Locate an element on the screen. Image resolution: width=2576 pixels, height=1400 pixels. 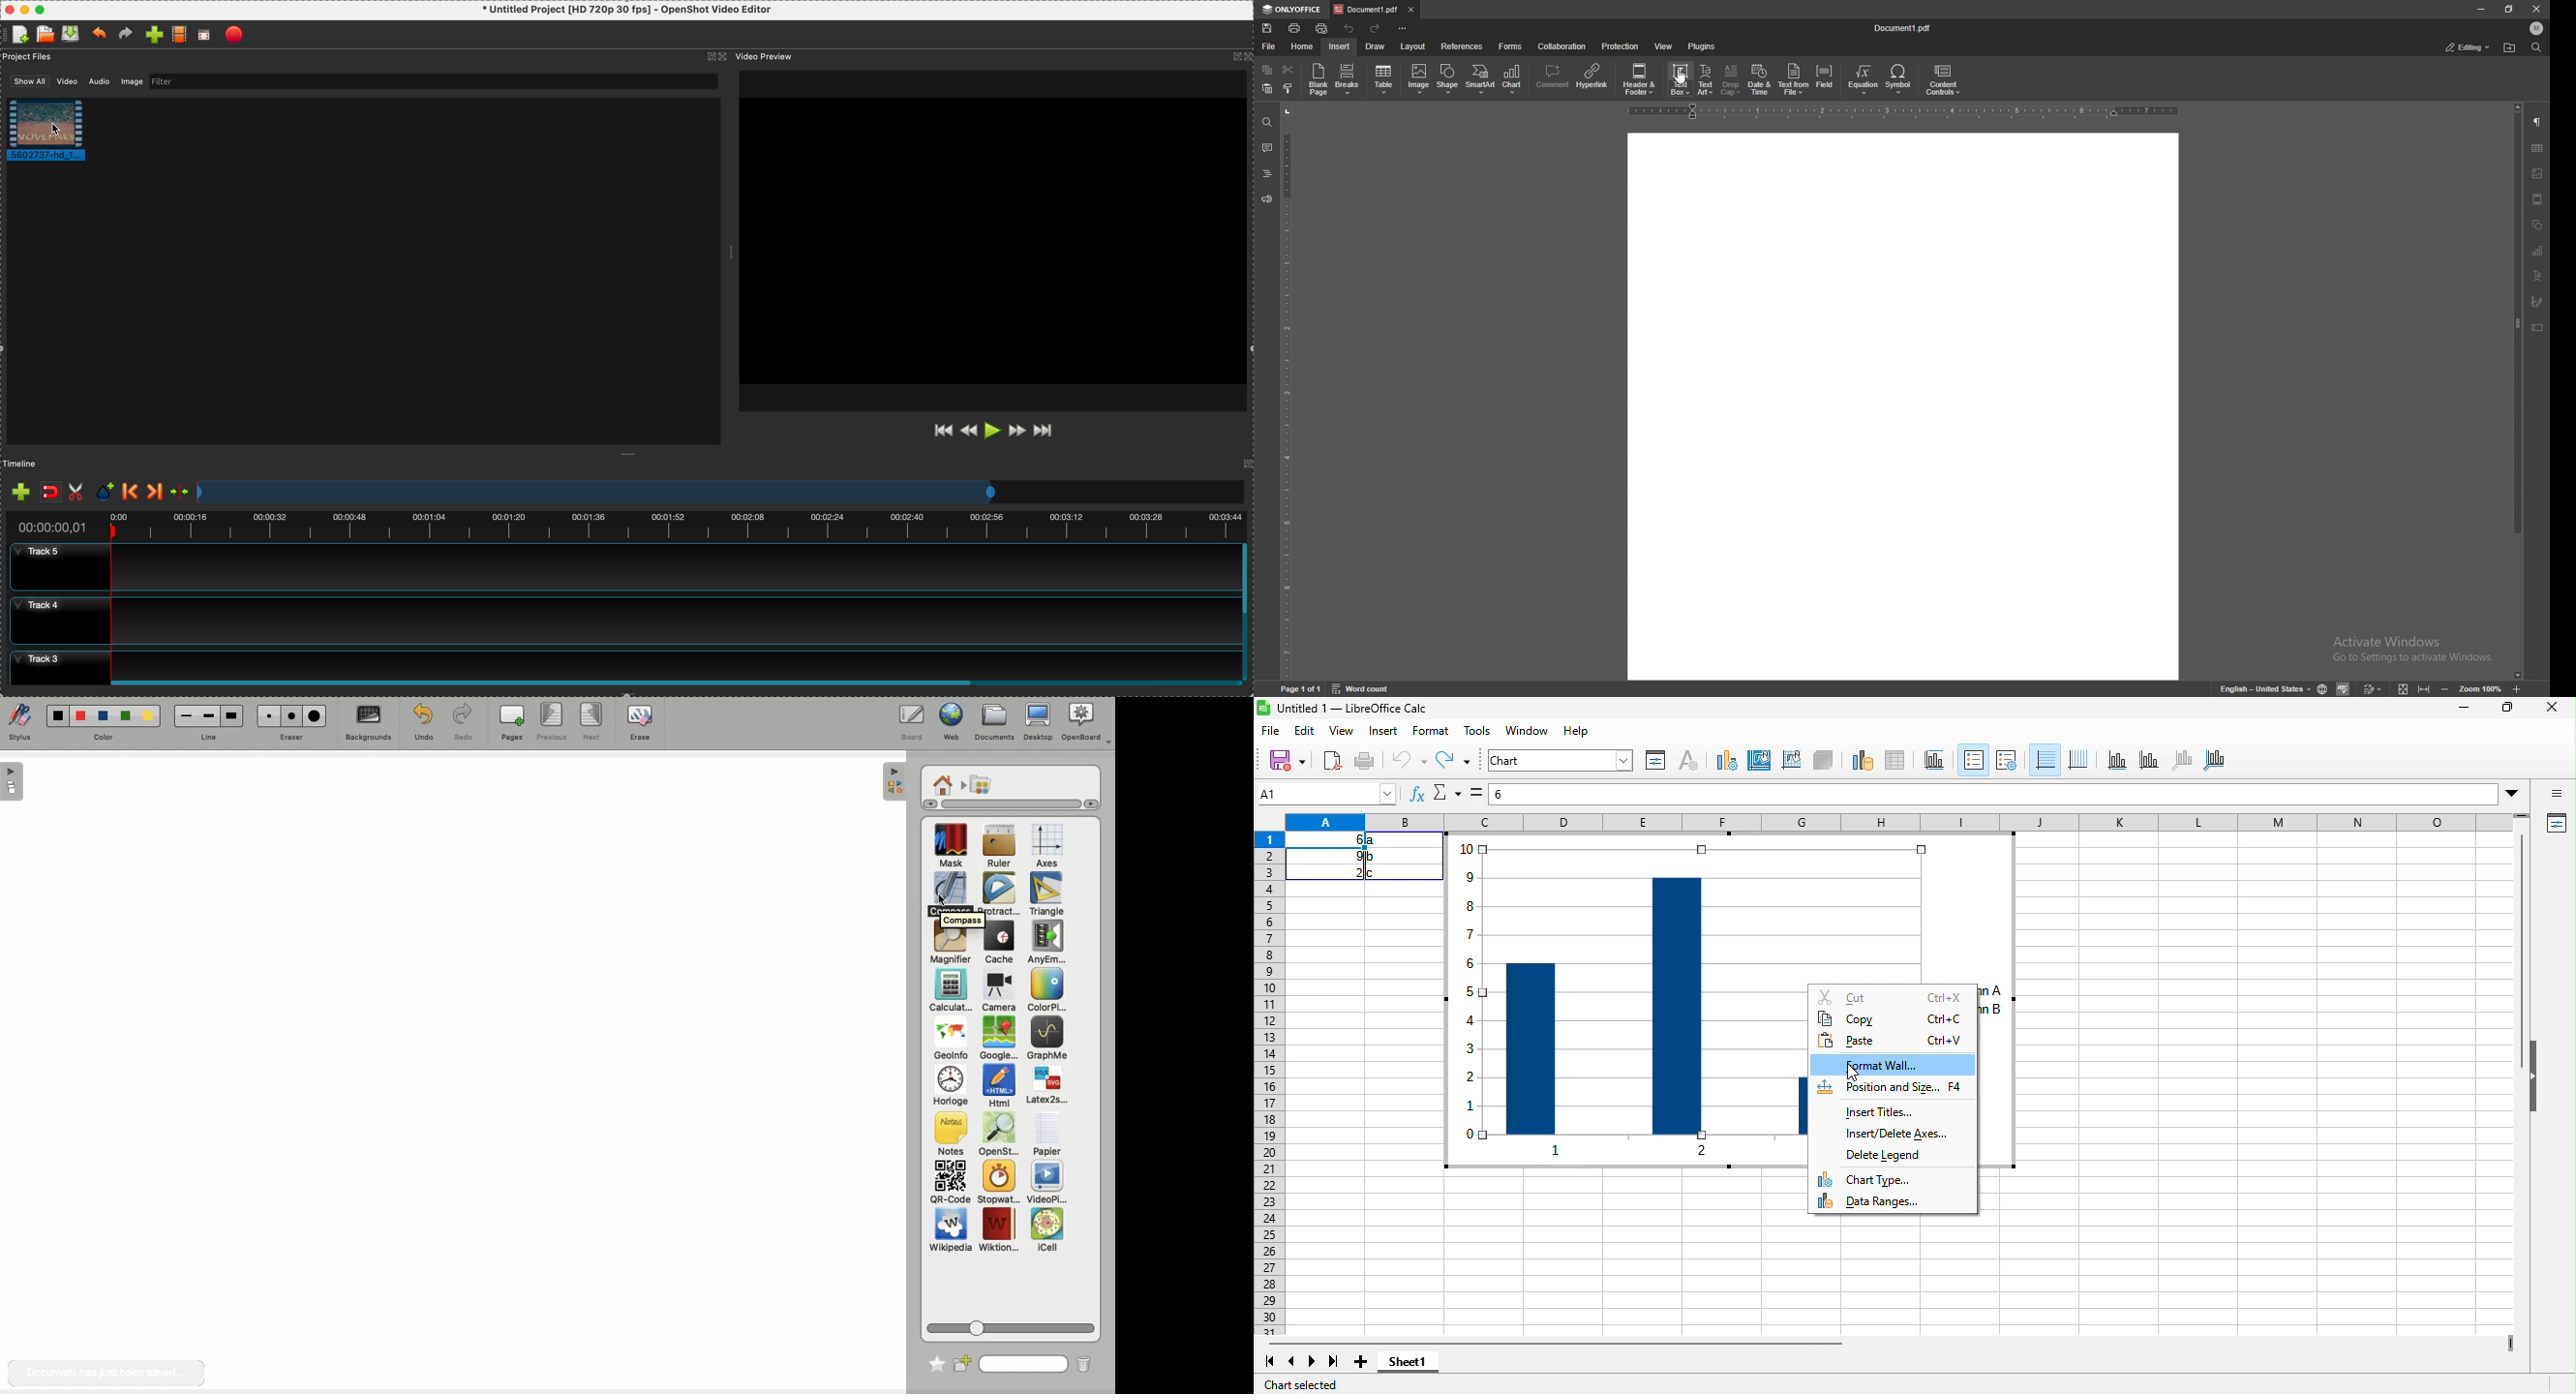
tools is located at coordinates (1477, 732).